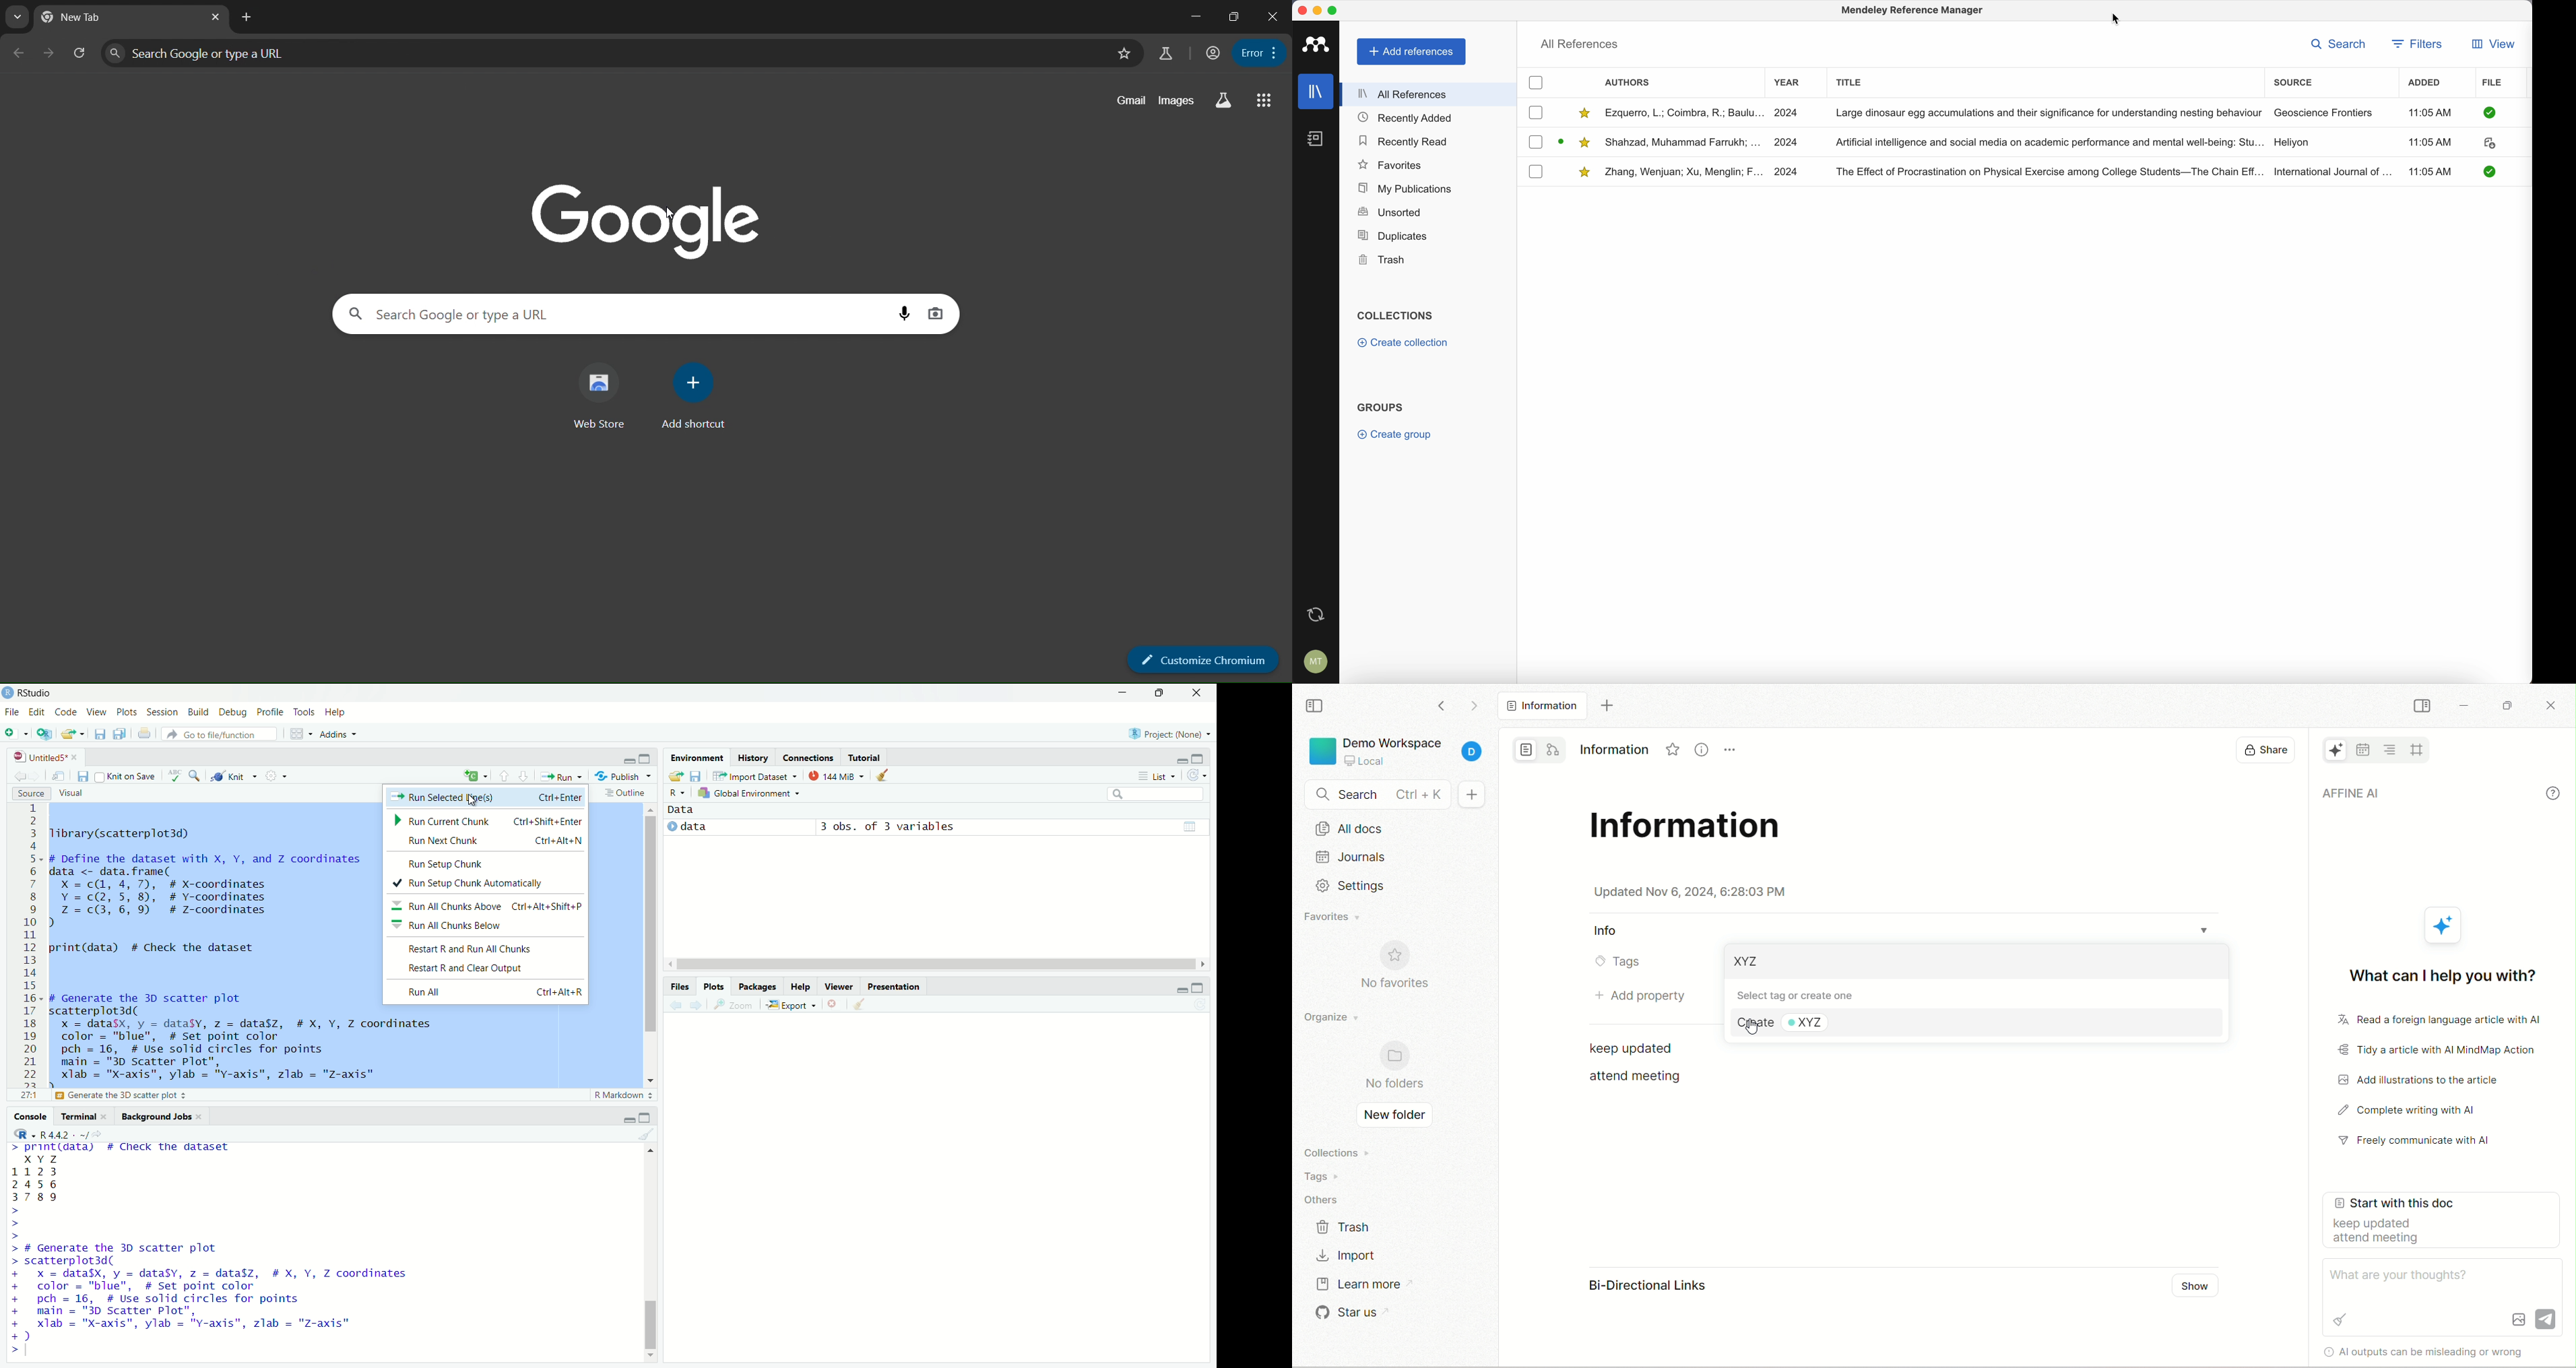  What do you see at coordinates (119, 736) in the screenshot?
I see `save all open documents` at bounding box center [119, 736].